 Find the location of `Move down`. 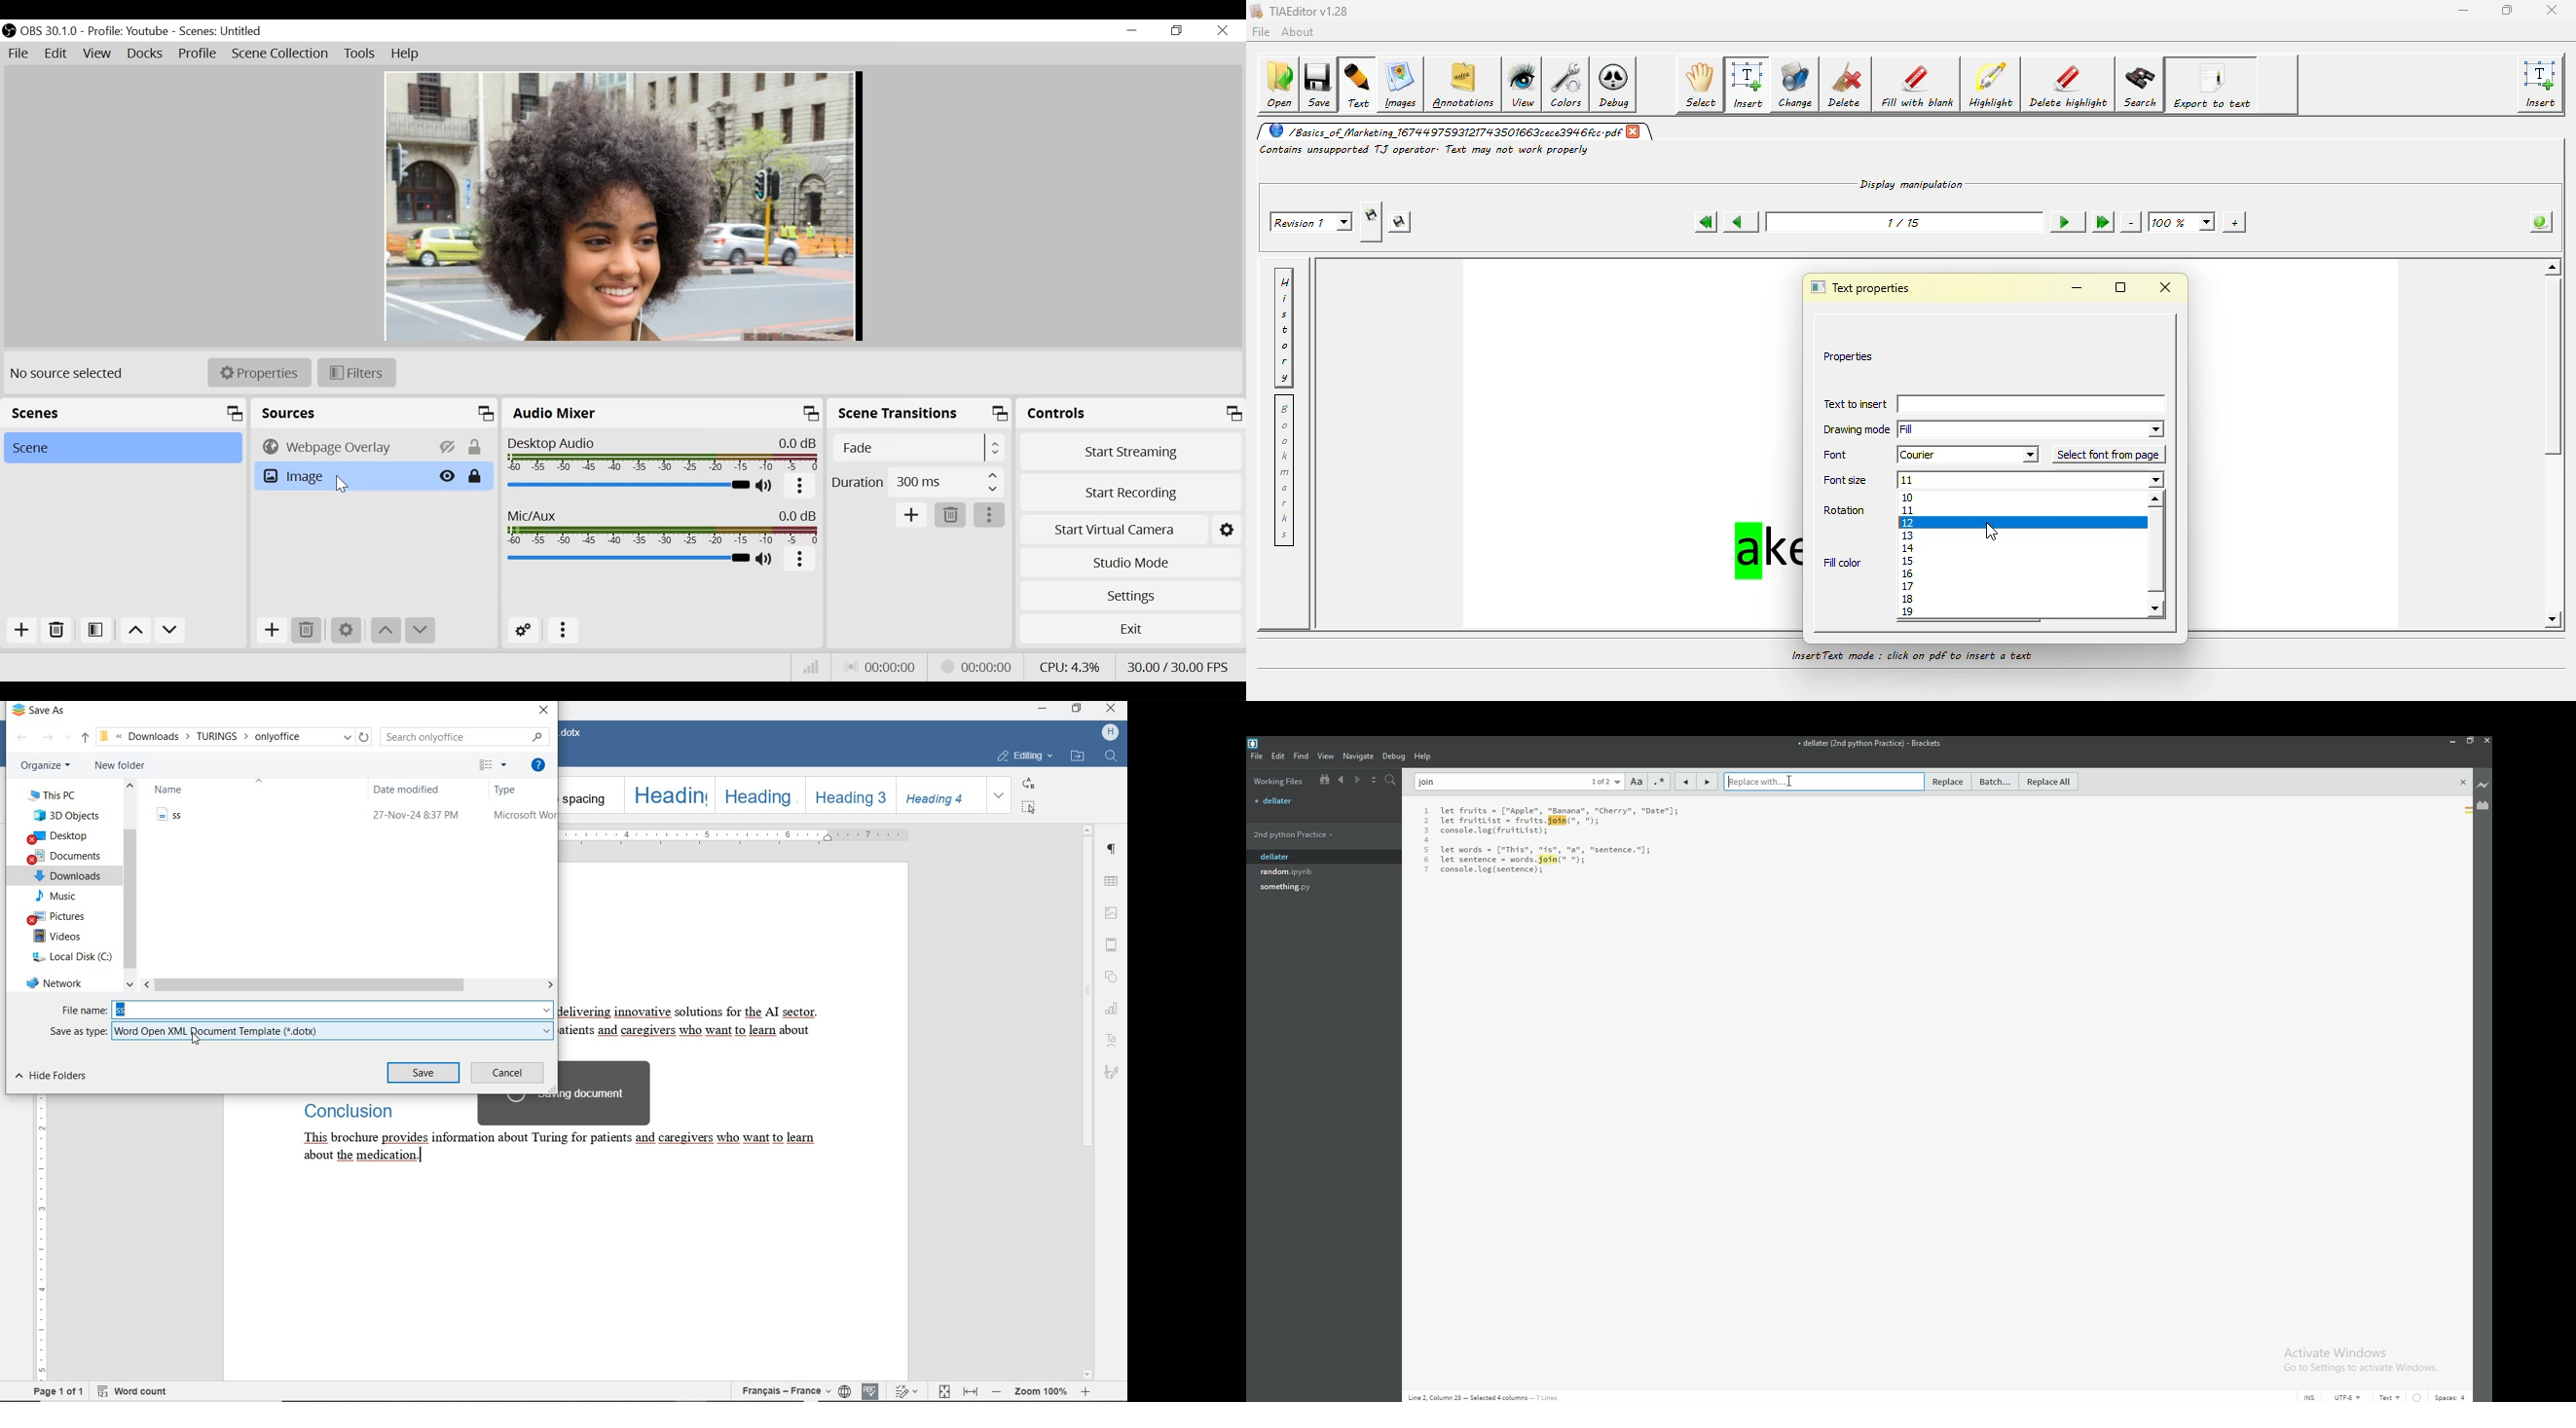

Move down is located at coordinates (171, 632).